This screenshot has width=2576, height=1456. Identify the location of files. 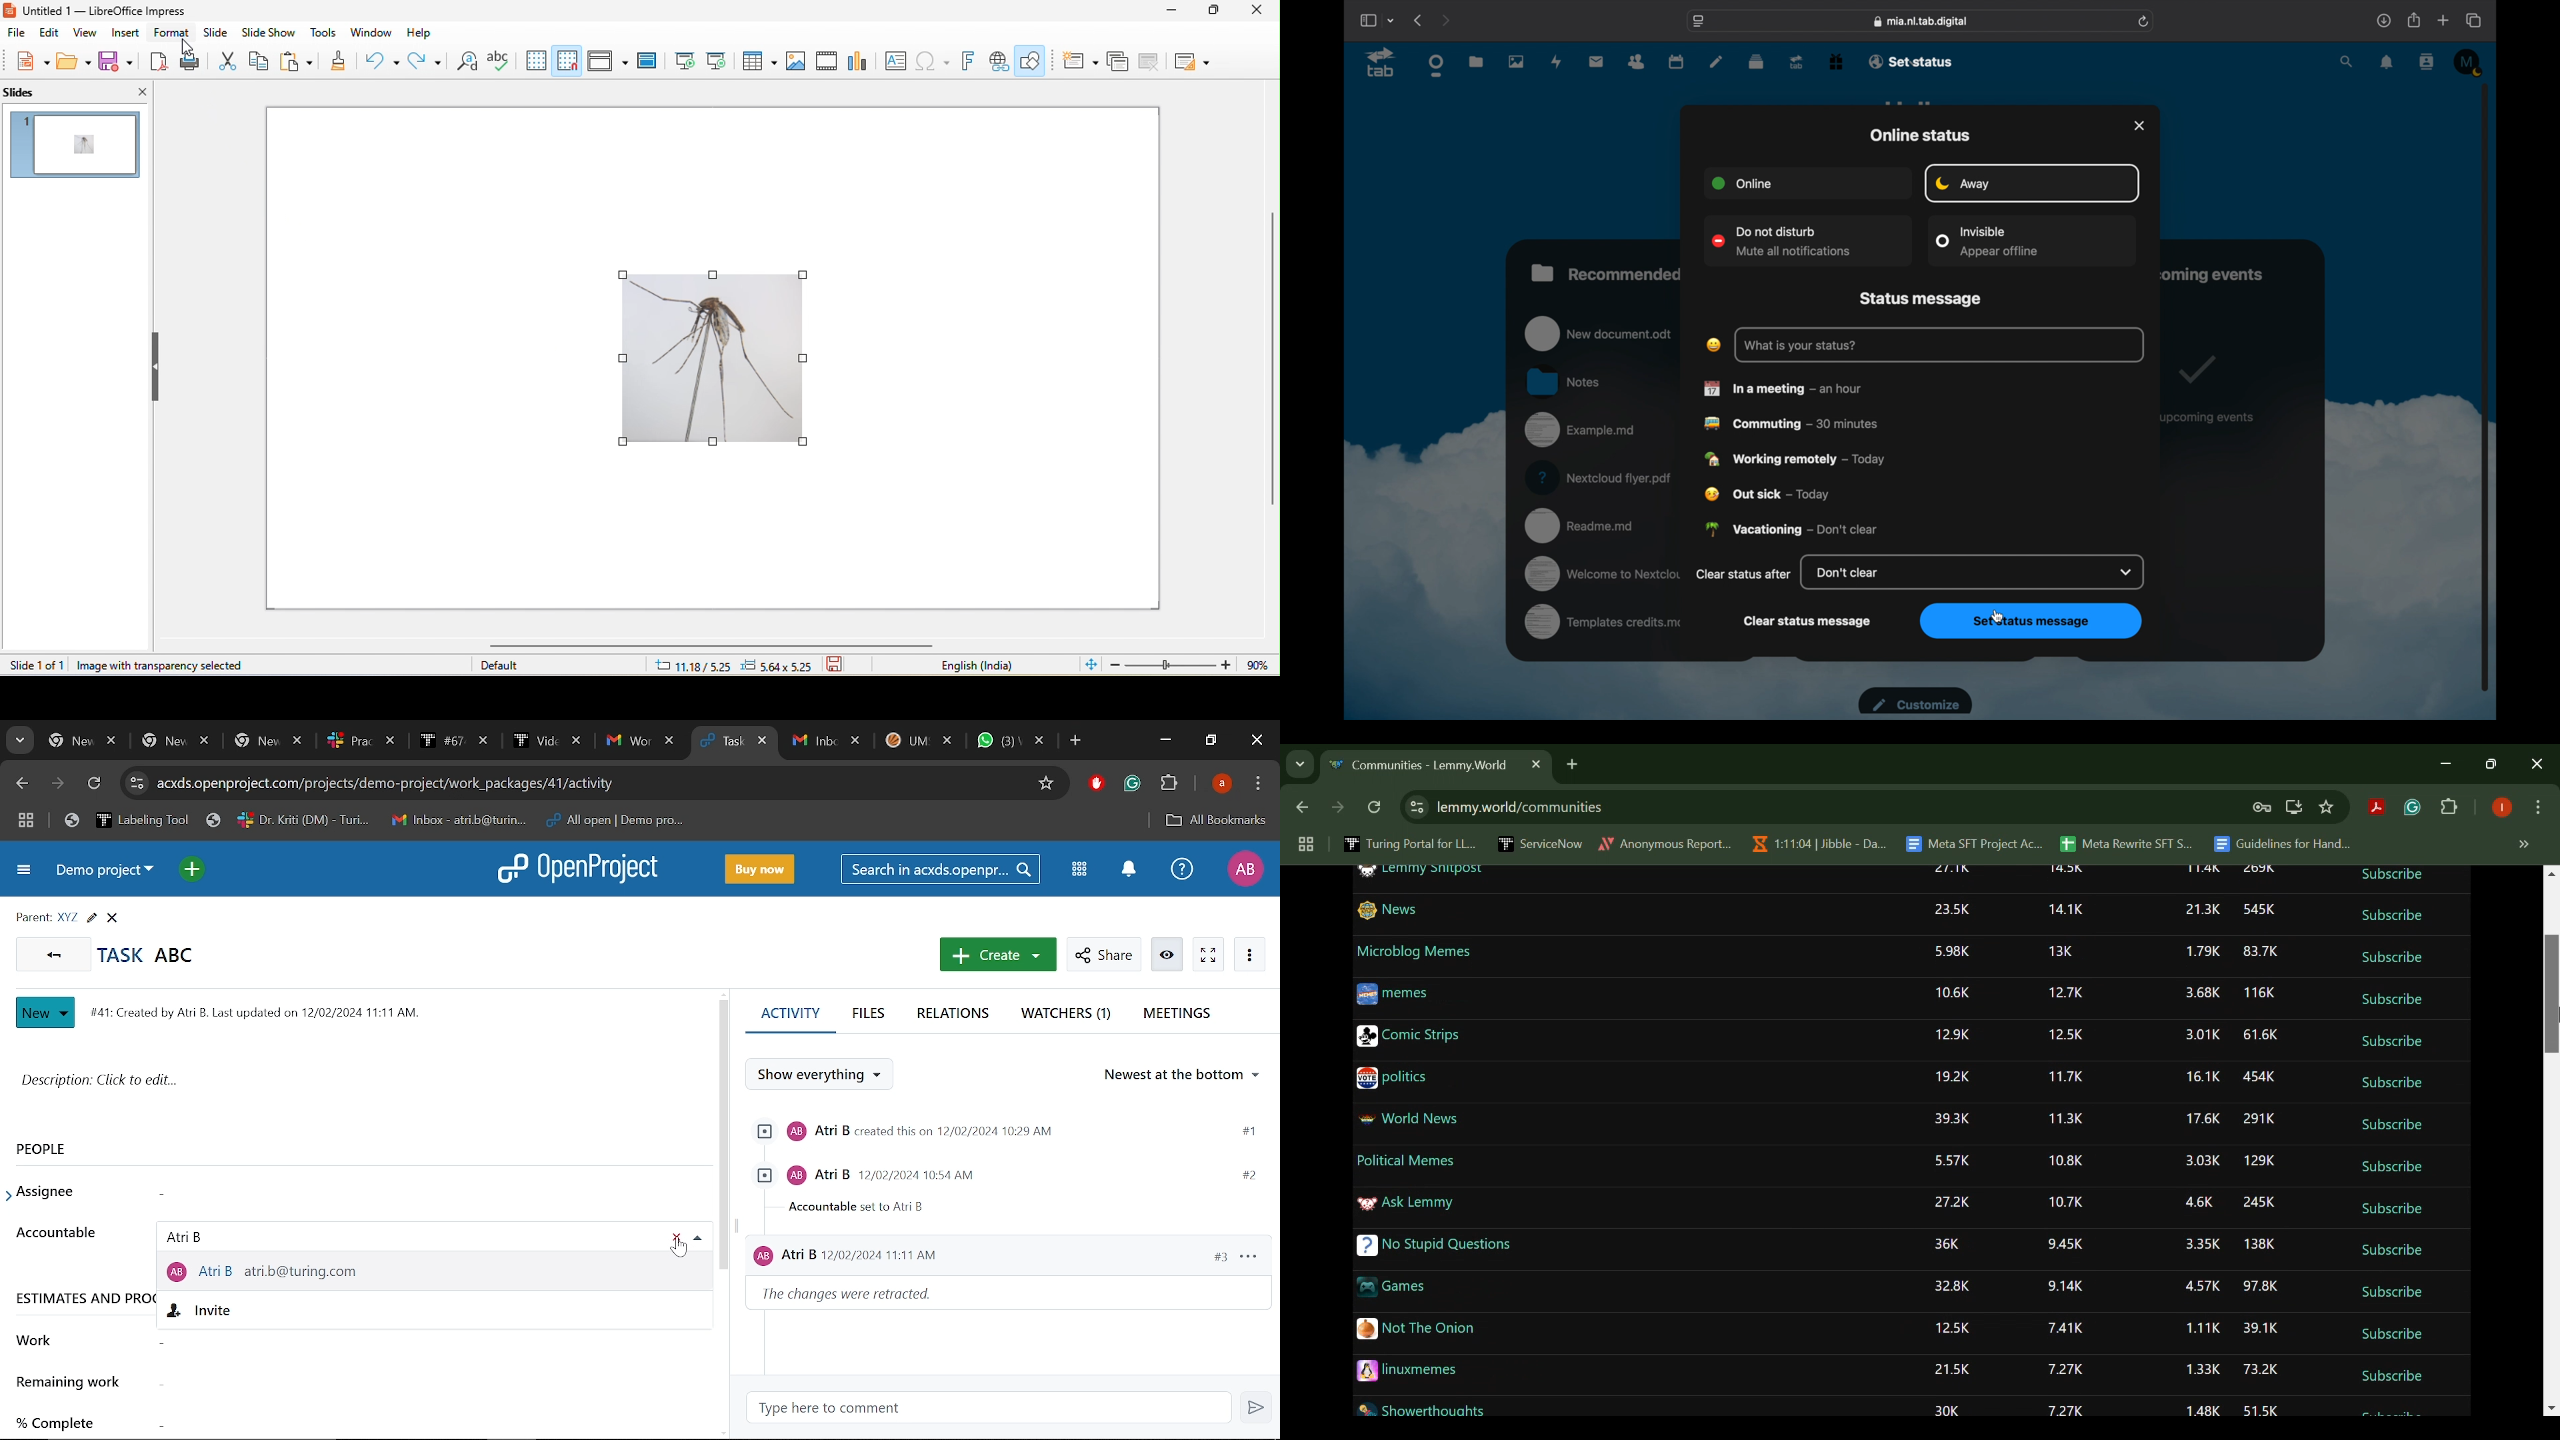
(1477, 61).